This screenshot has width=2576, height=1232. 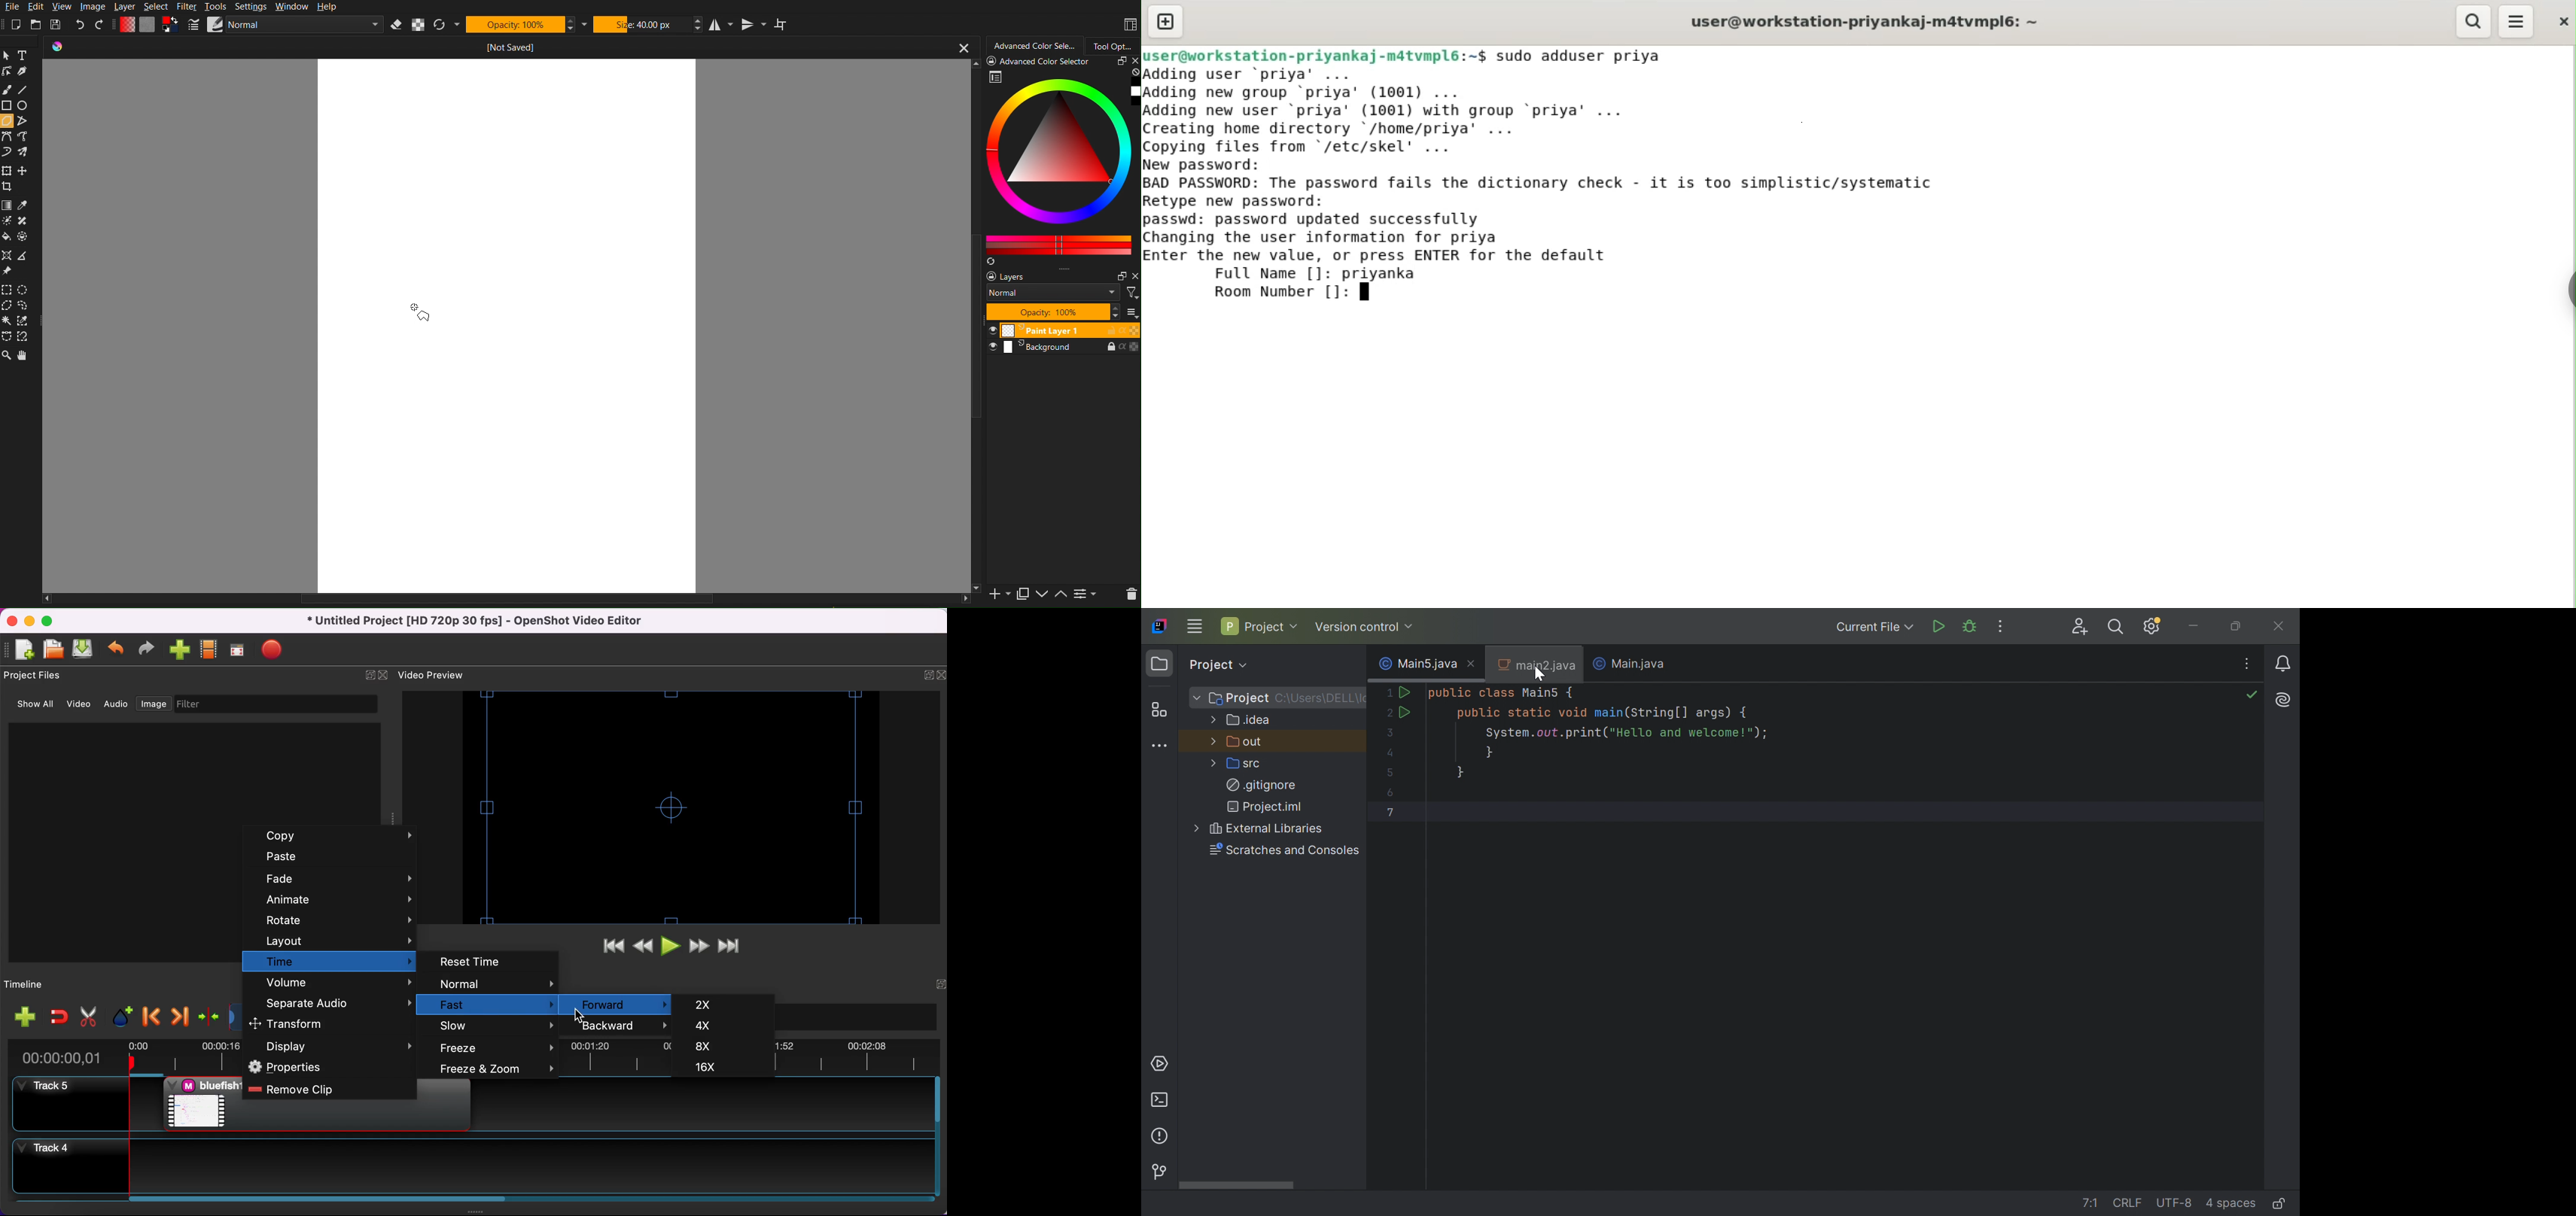 What do you see at coordinates (1036, 44) in the screenshot?
I see `Advanced Color Selector` at bounding box center [1036, 44].